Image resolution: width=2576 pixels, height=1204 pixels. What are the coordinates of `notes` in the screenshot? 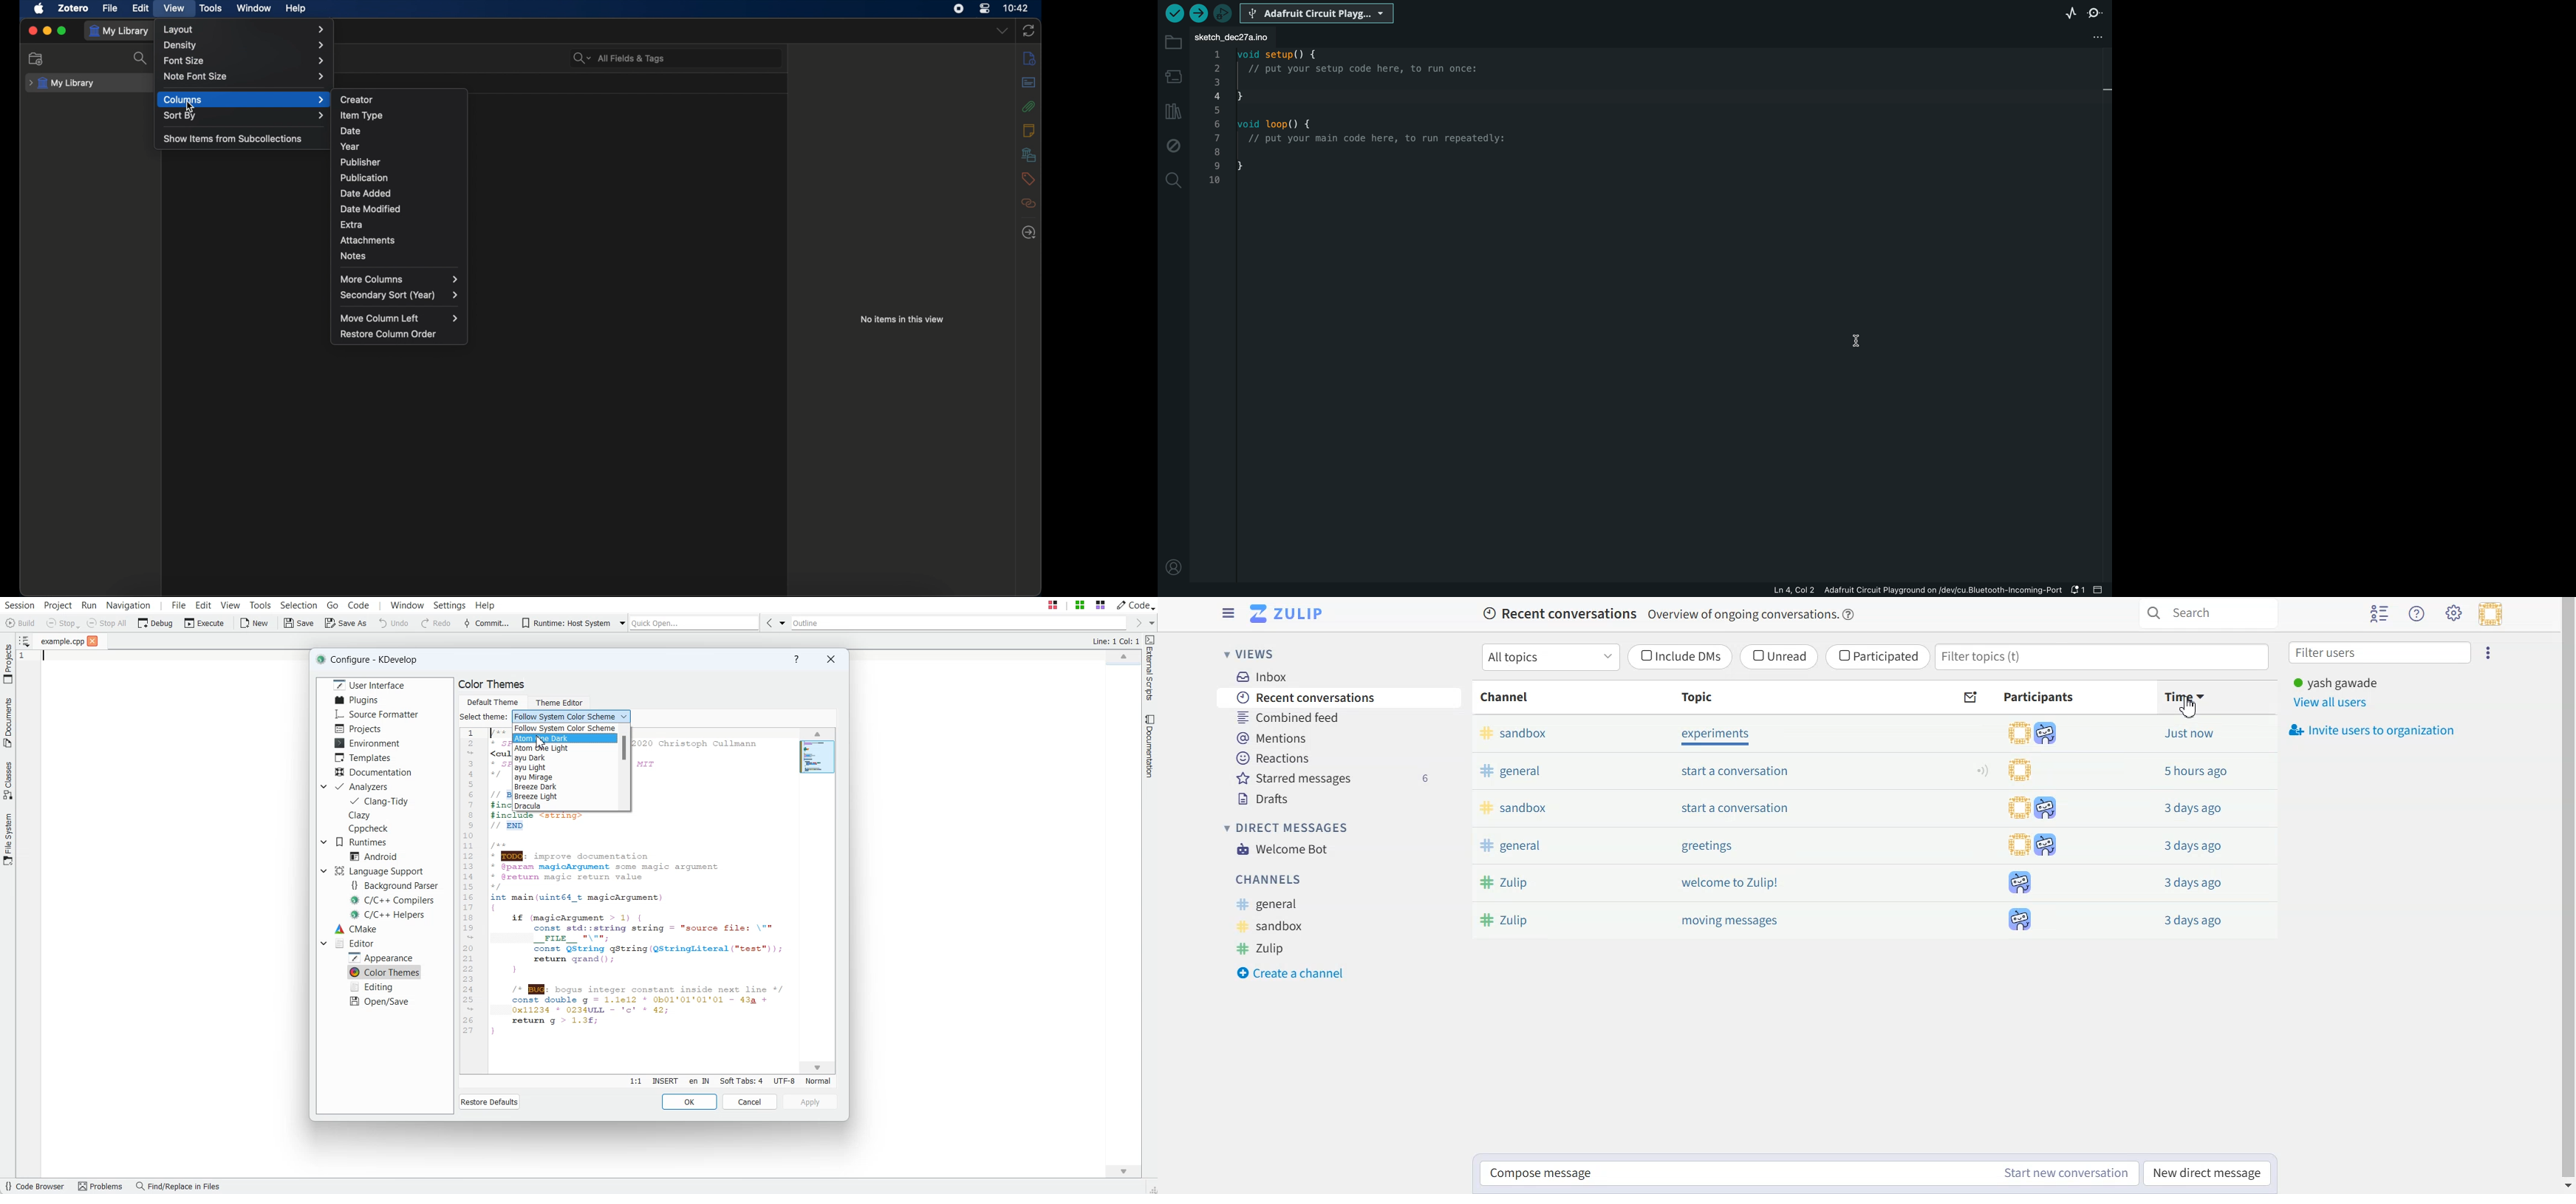 It's located at (354, 255).